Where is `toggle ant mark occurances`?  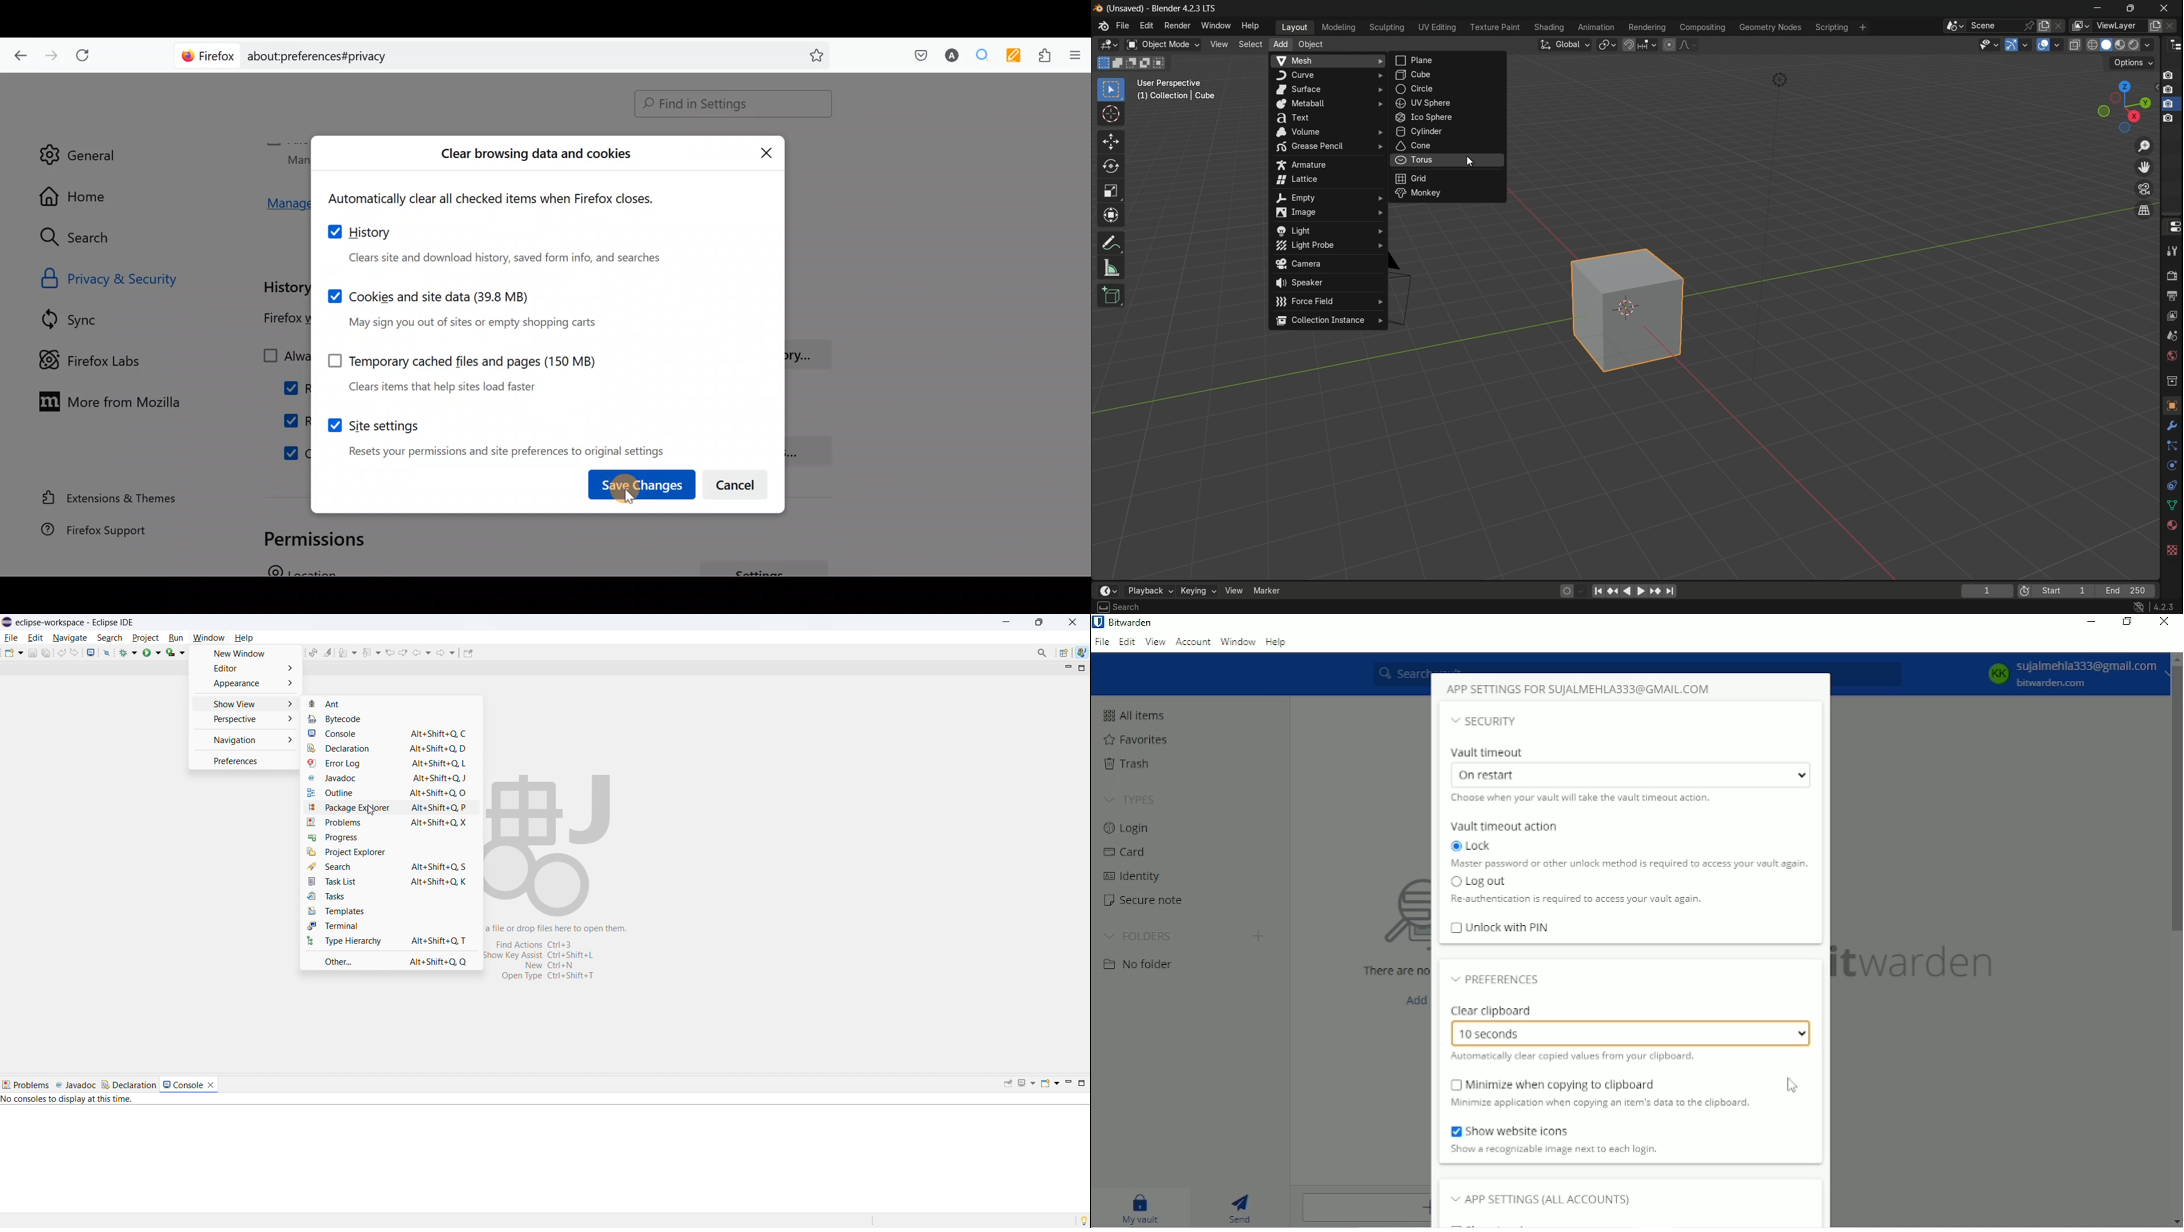
toggle ant mark occurances is located at coordinates (328, 652).